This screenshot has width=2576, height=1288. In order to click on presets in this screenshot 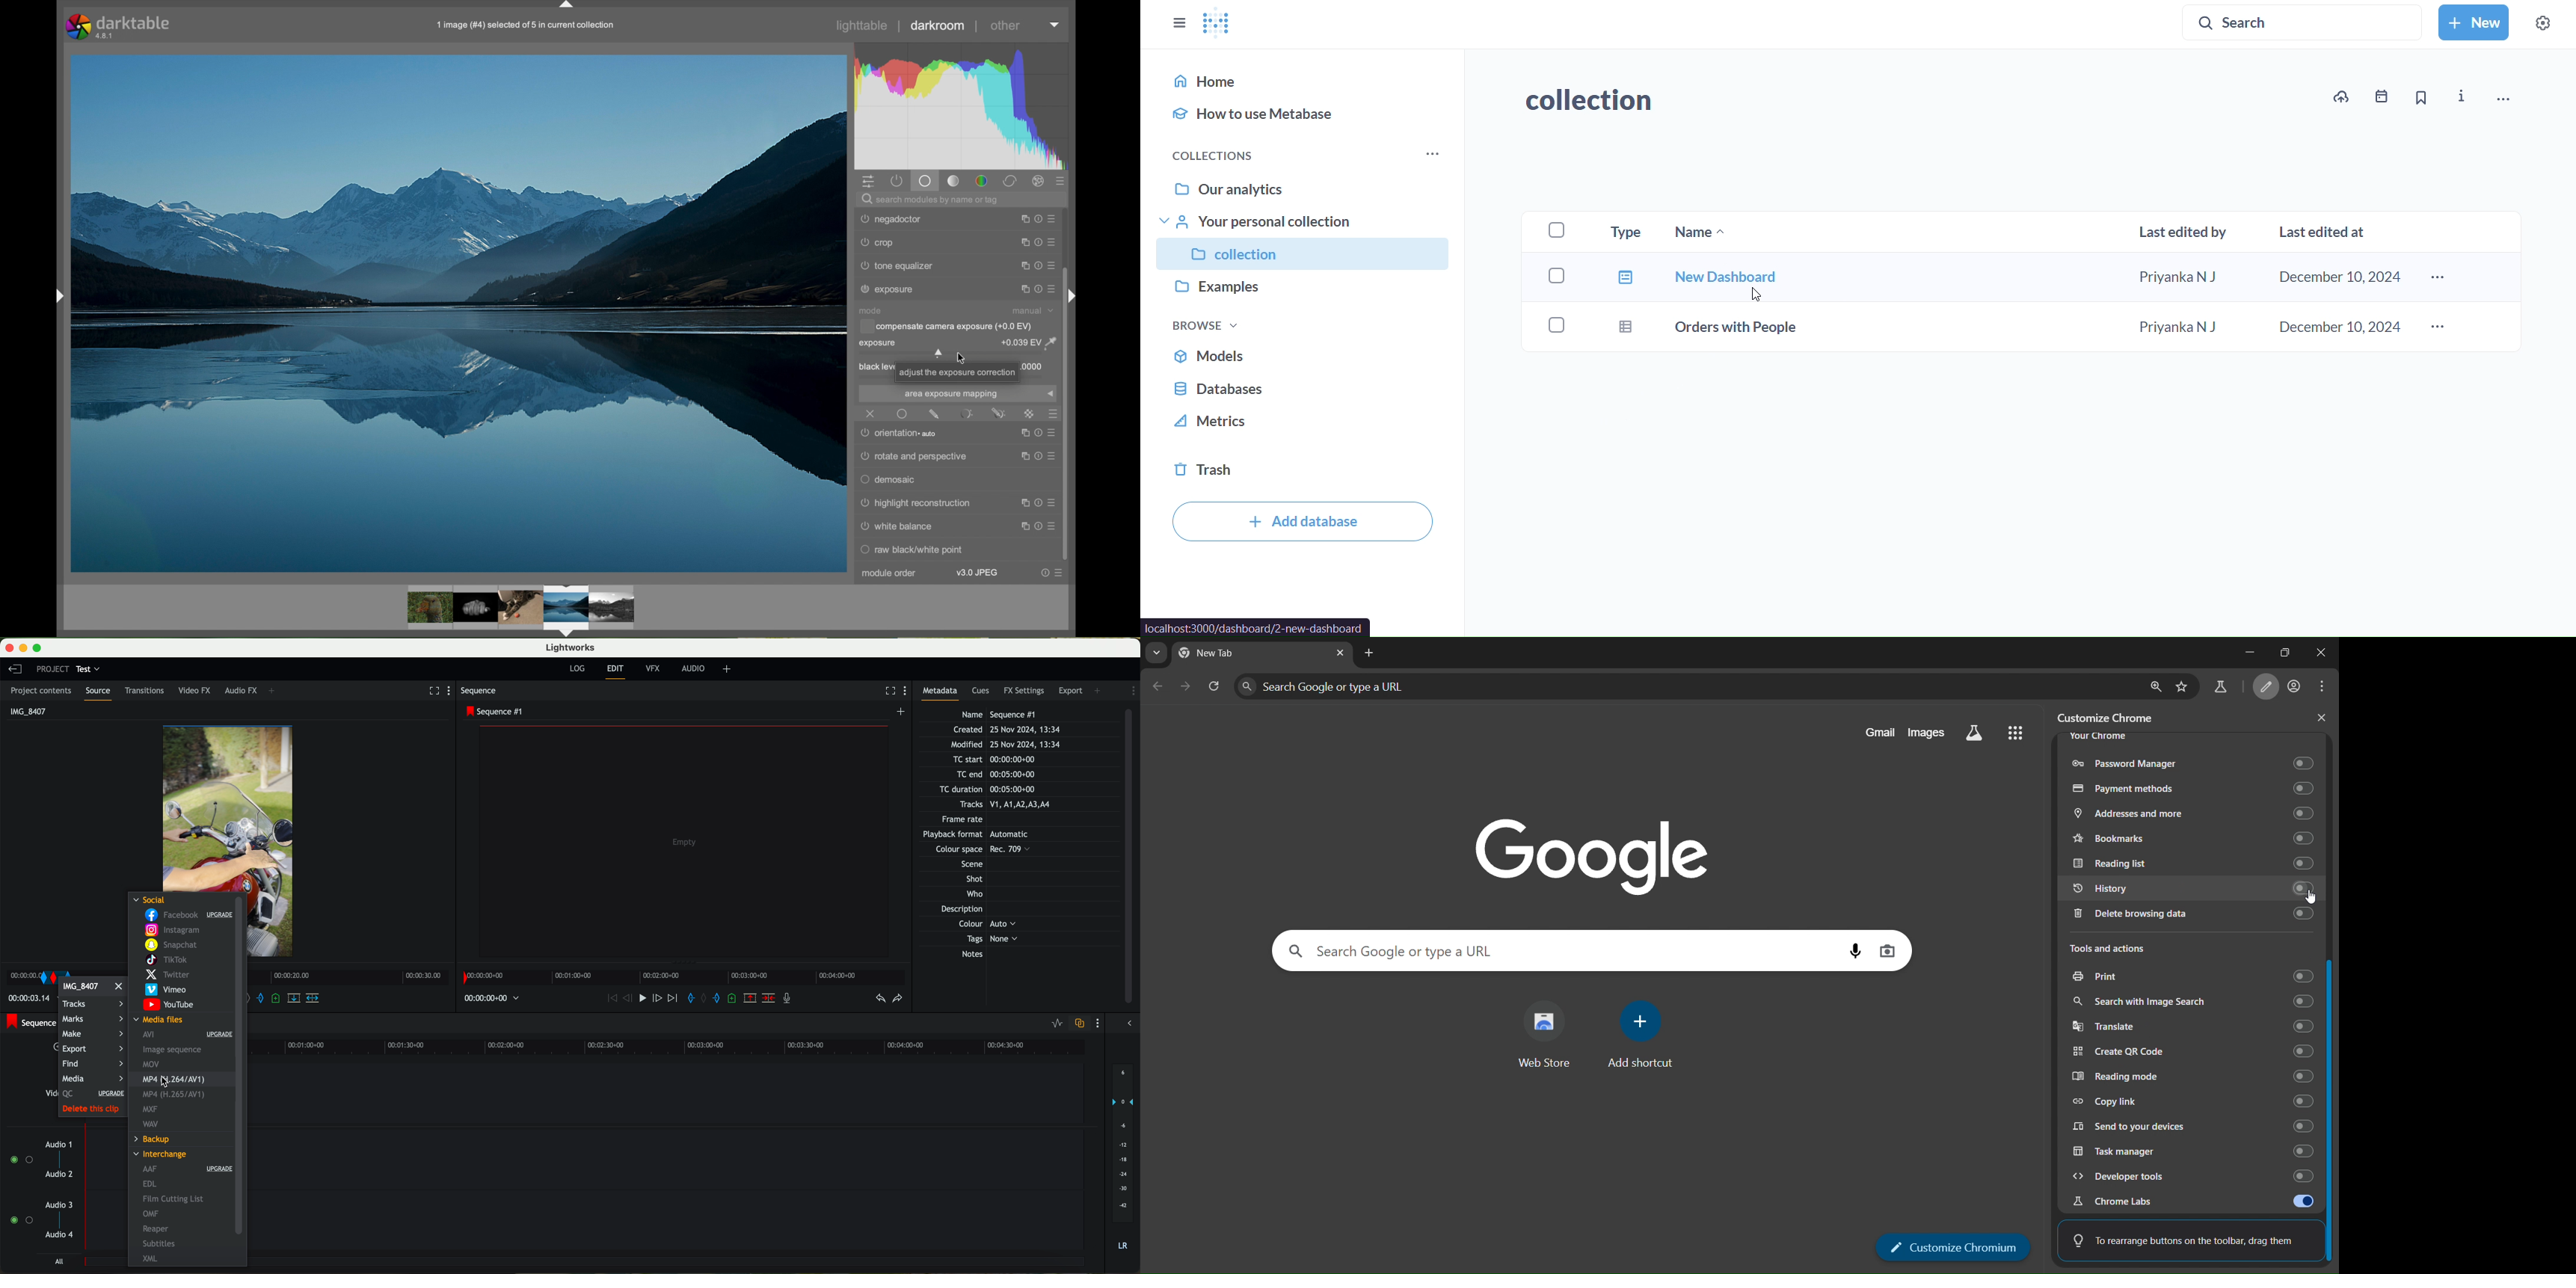, I will do `click(1061, 182)`.